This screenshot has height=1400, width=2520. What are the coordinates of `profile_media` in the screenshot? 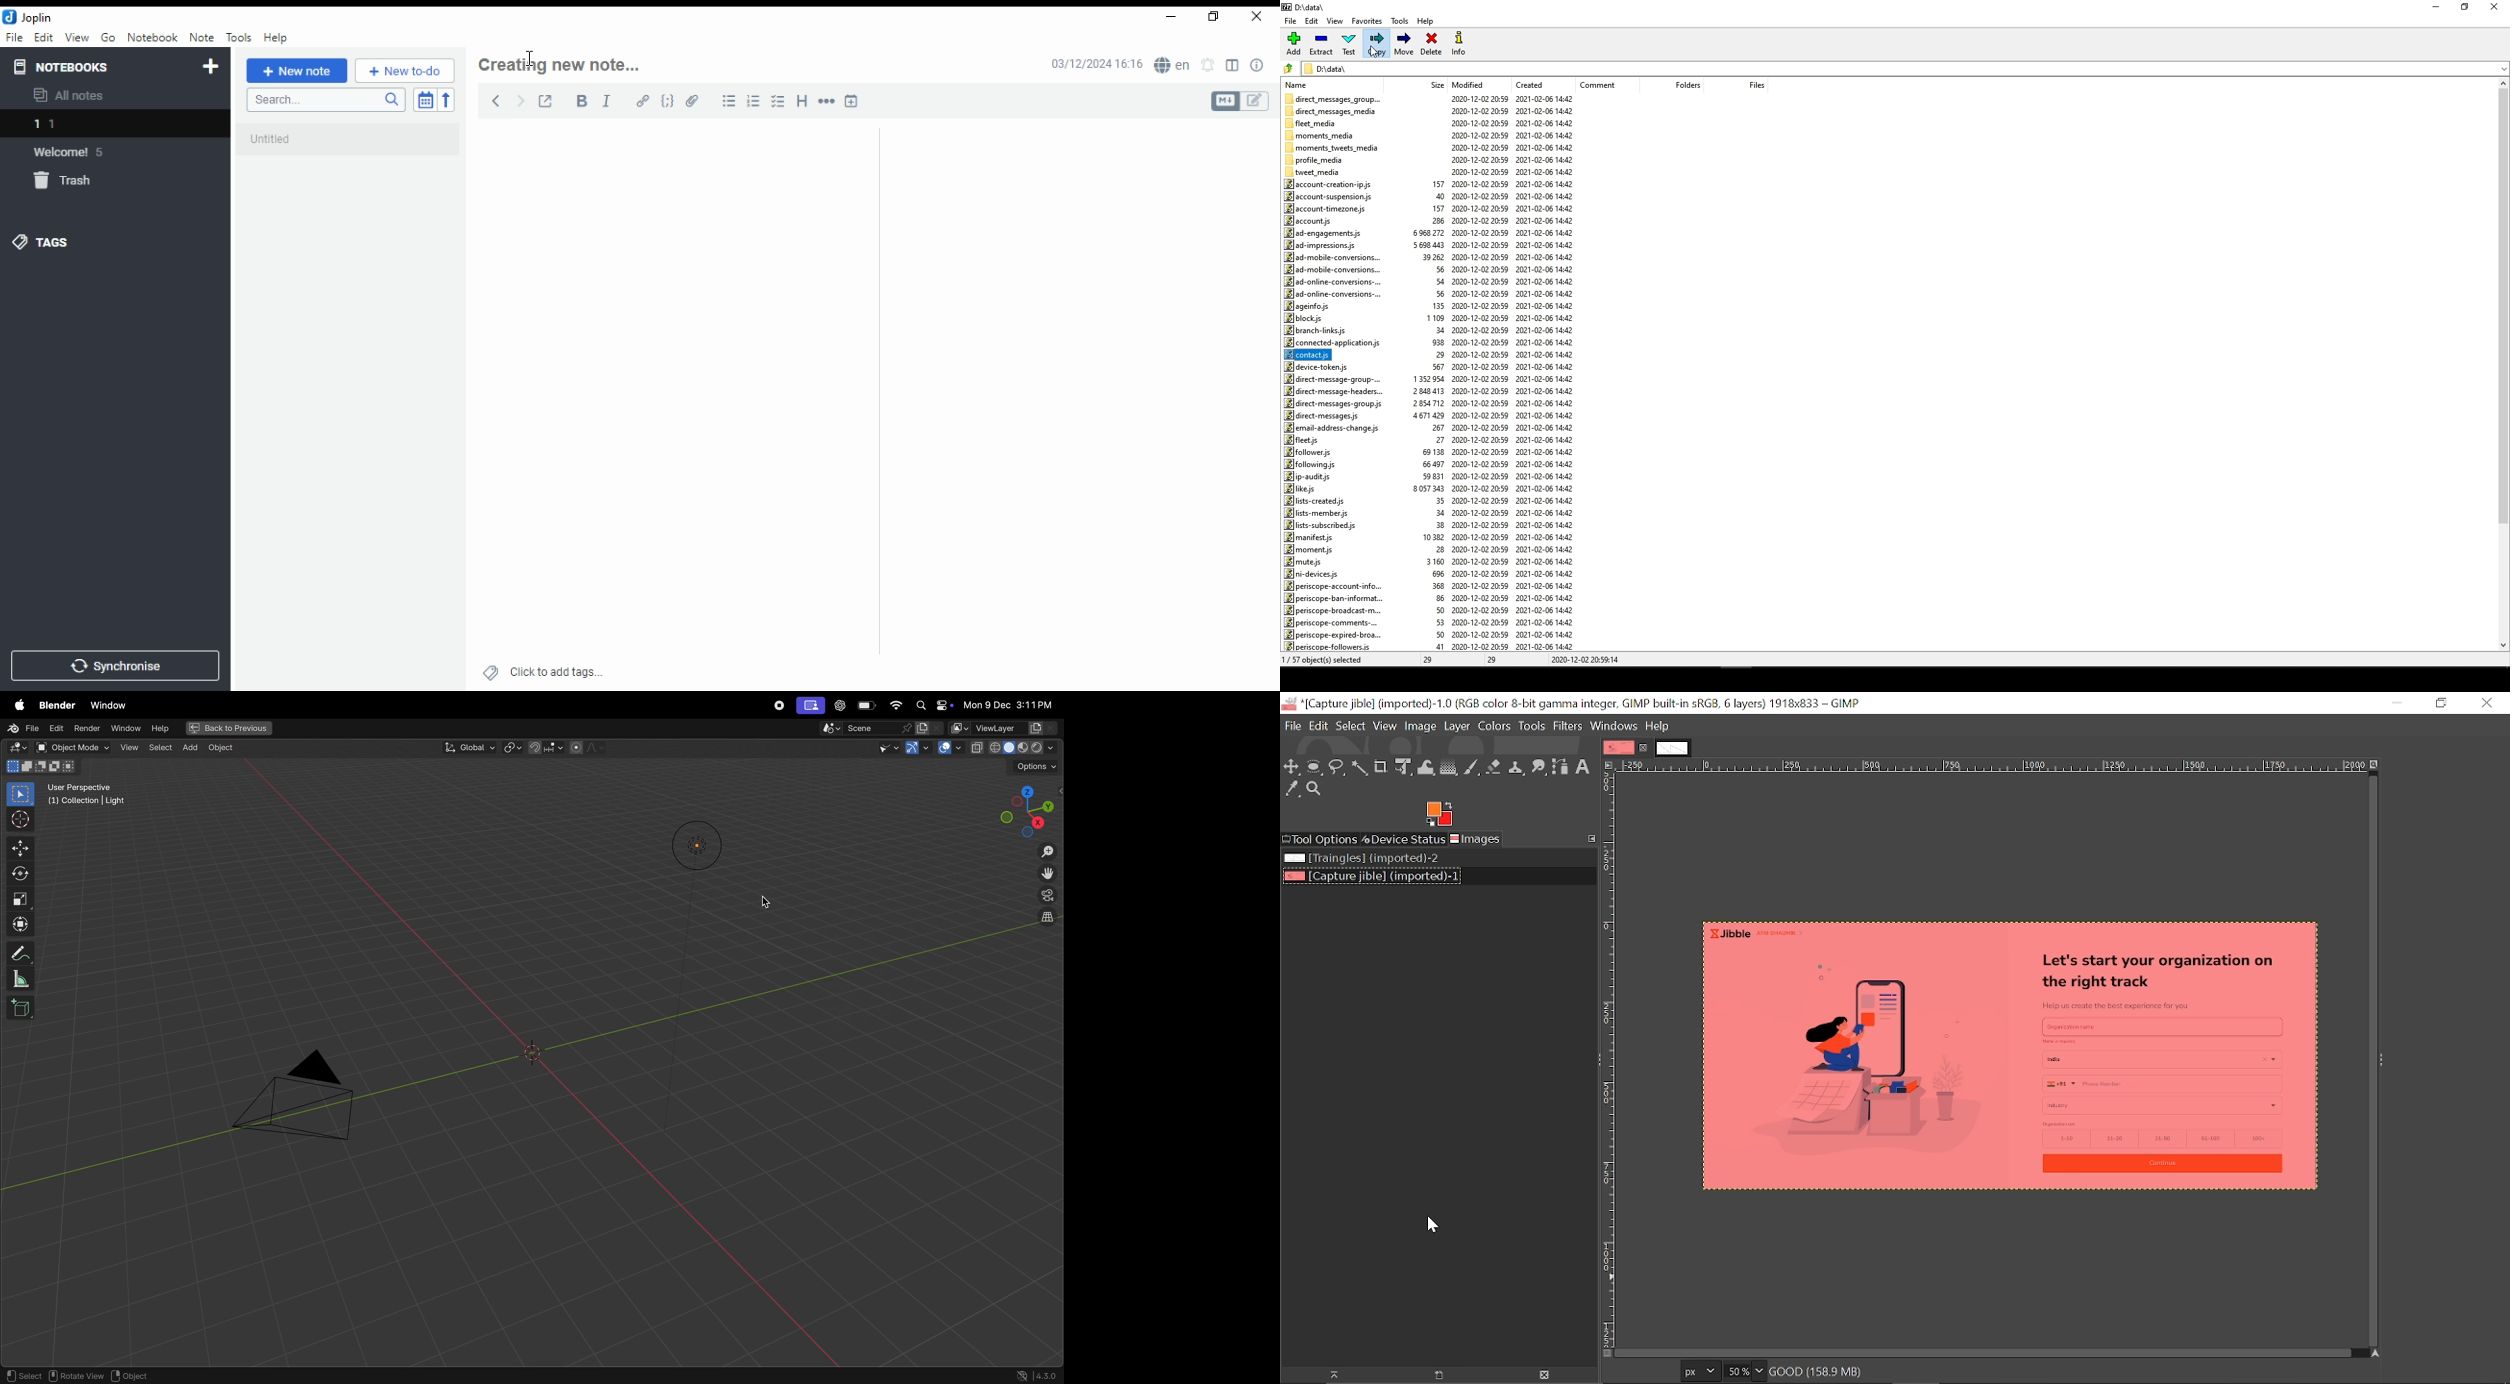 It's located at (1316, 160).